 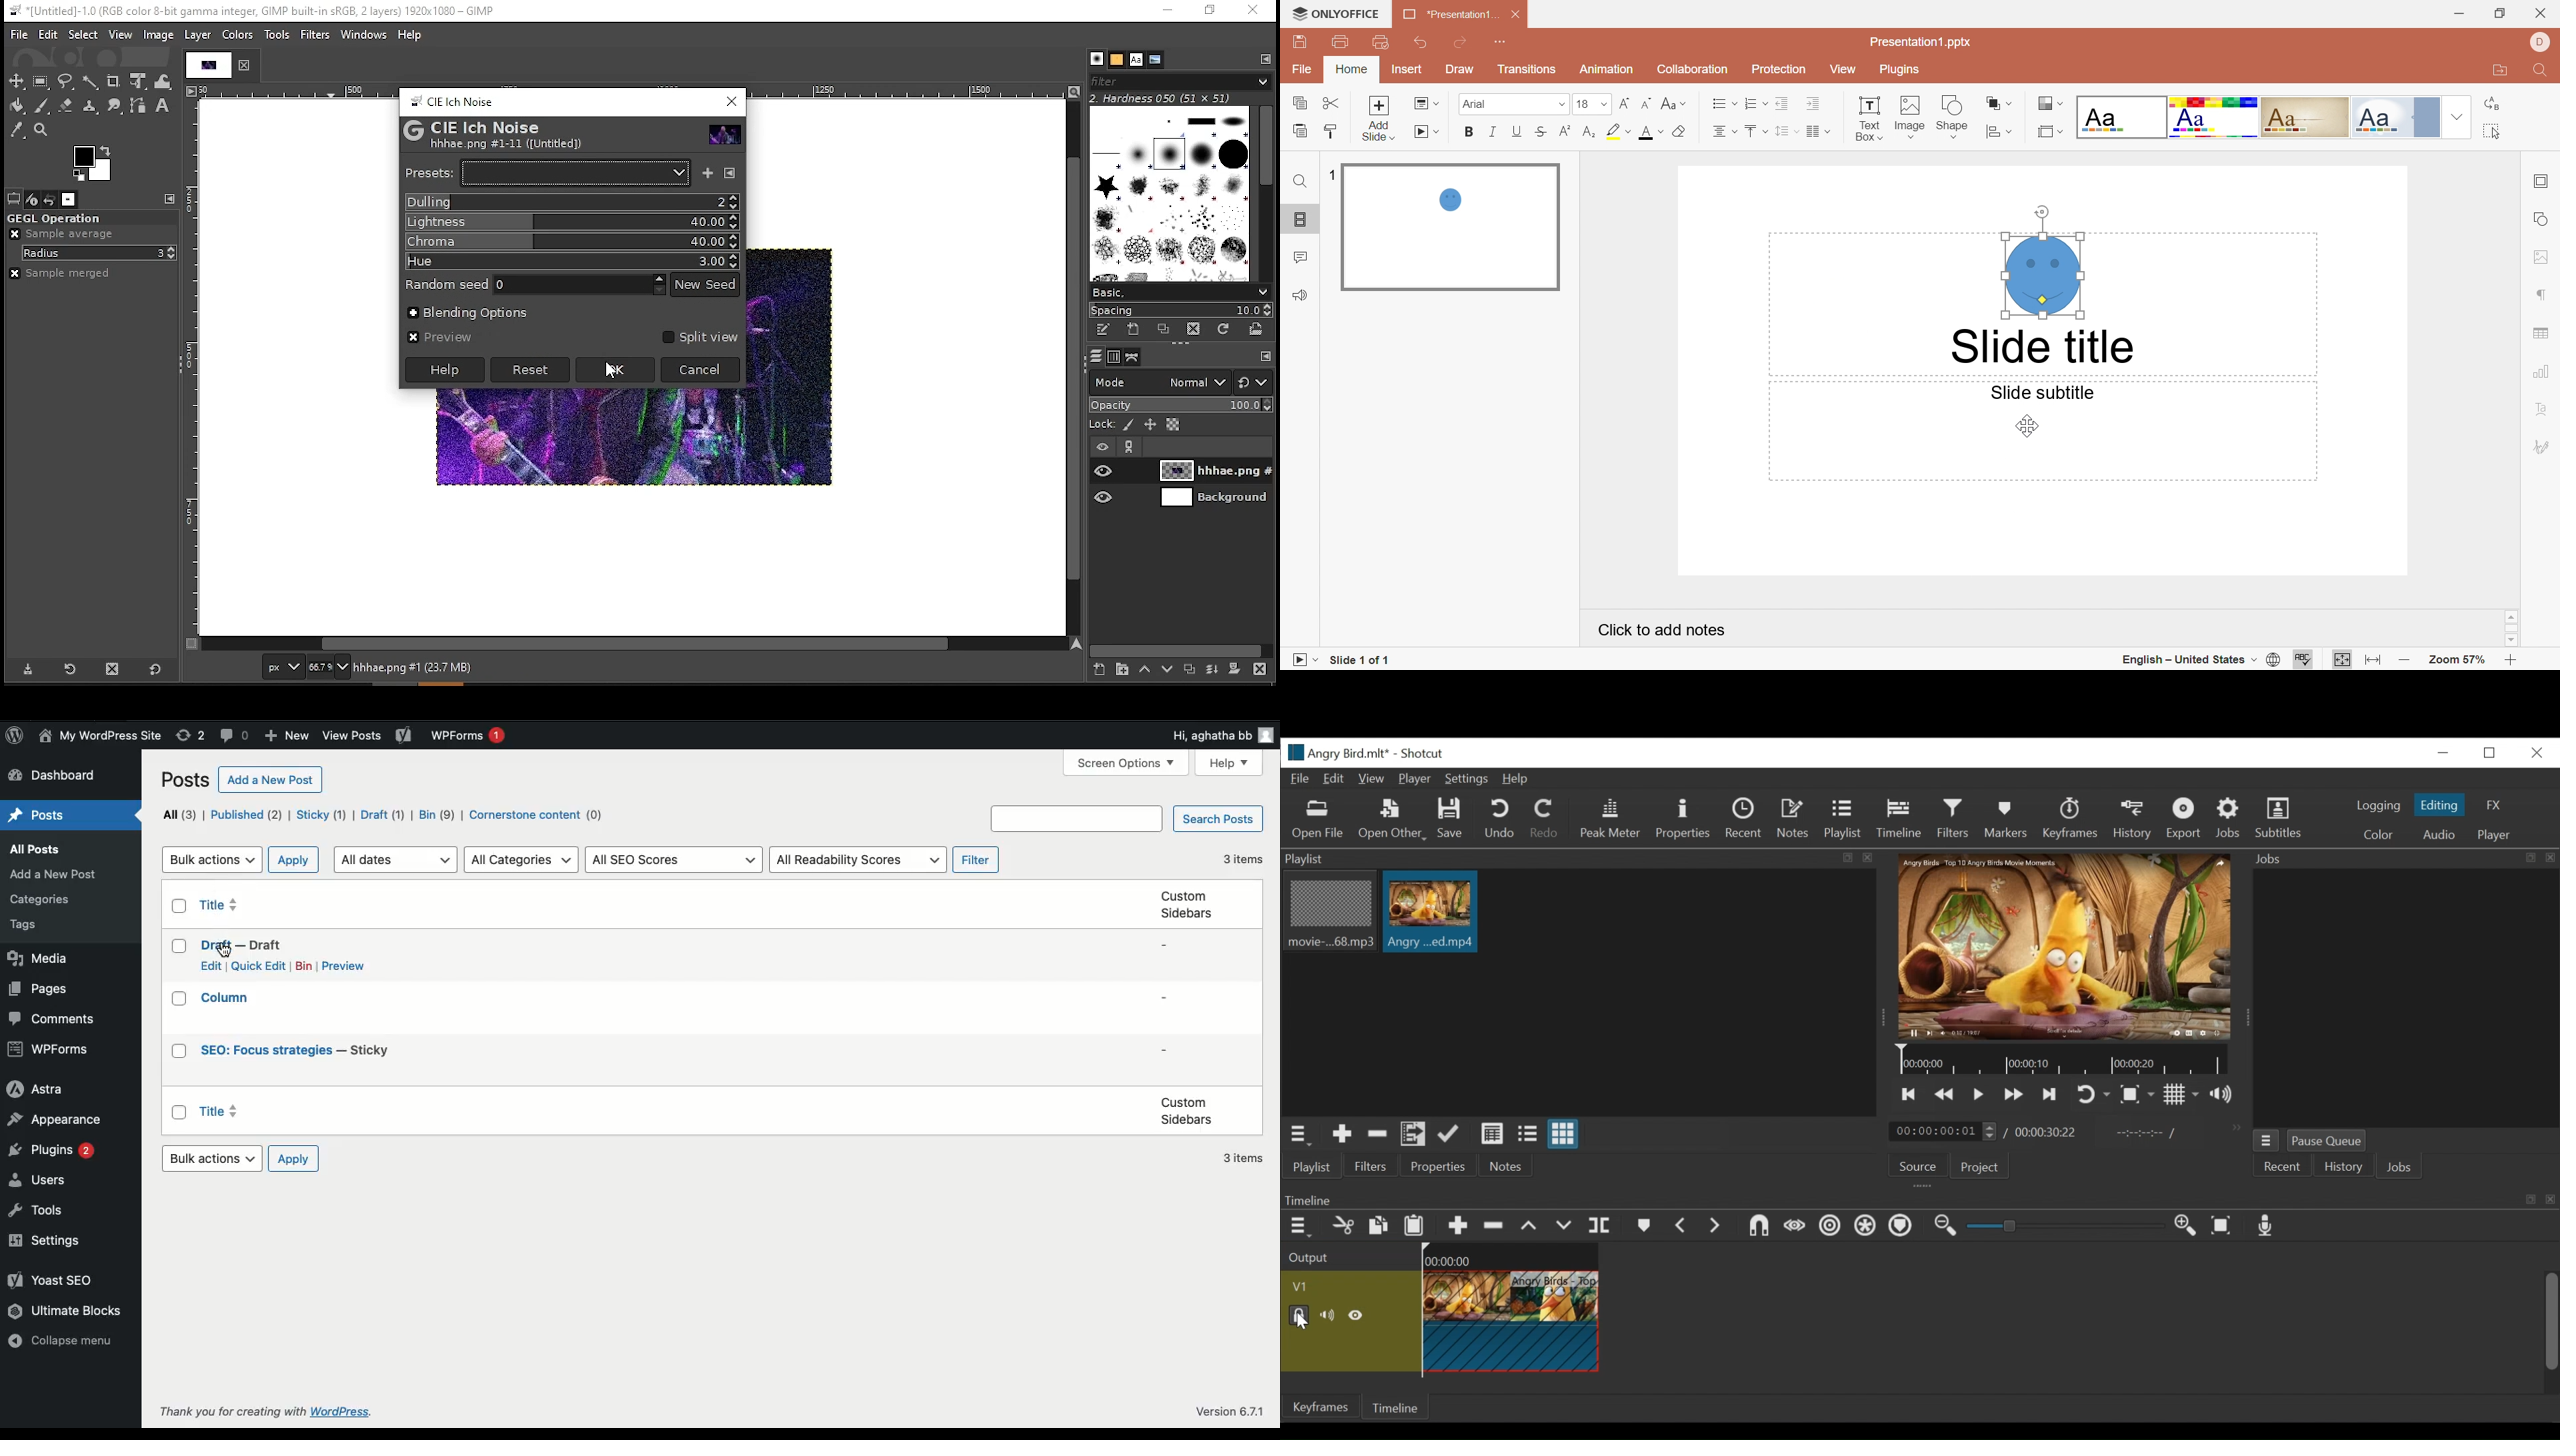 I want to click on logging, so click(x=2375, y=806).